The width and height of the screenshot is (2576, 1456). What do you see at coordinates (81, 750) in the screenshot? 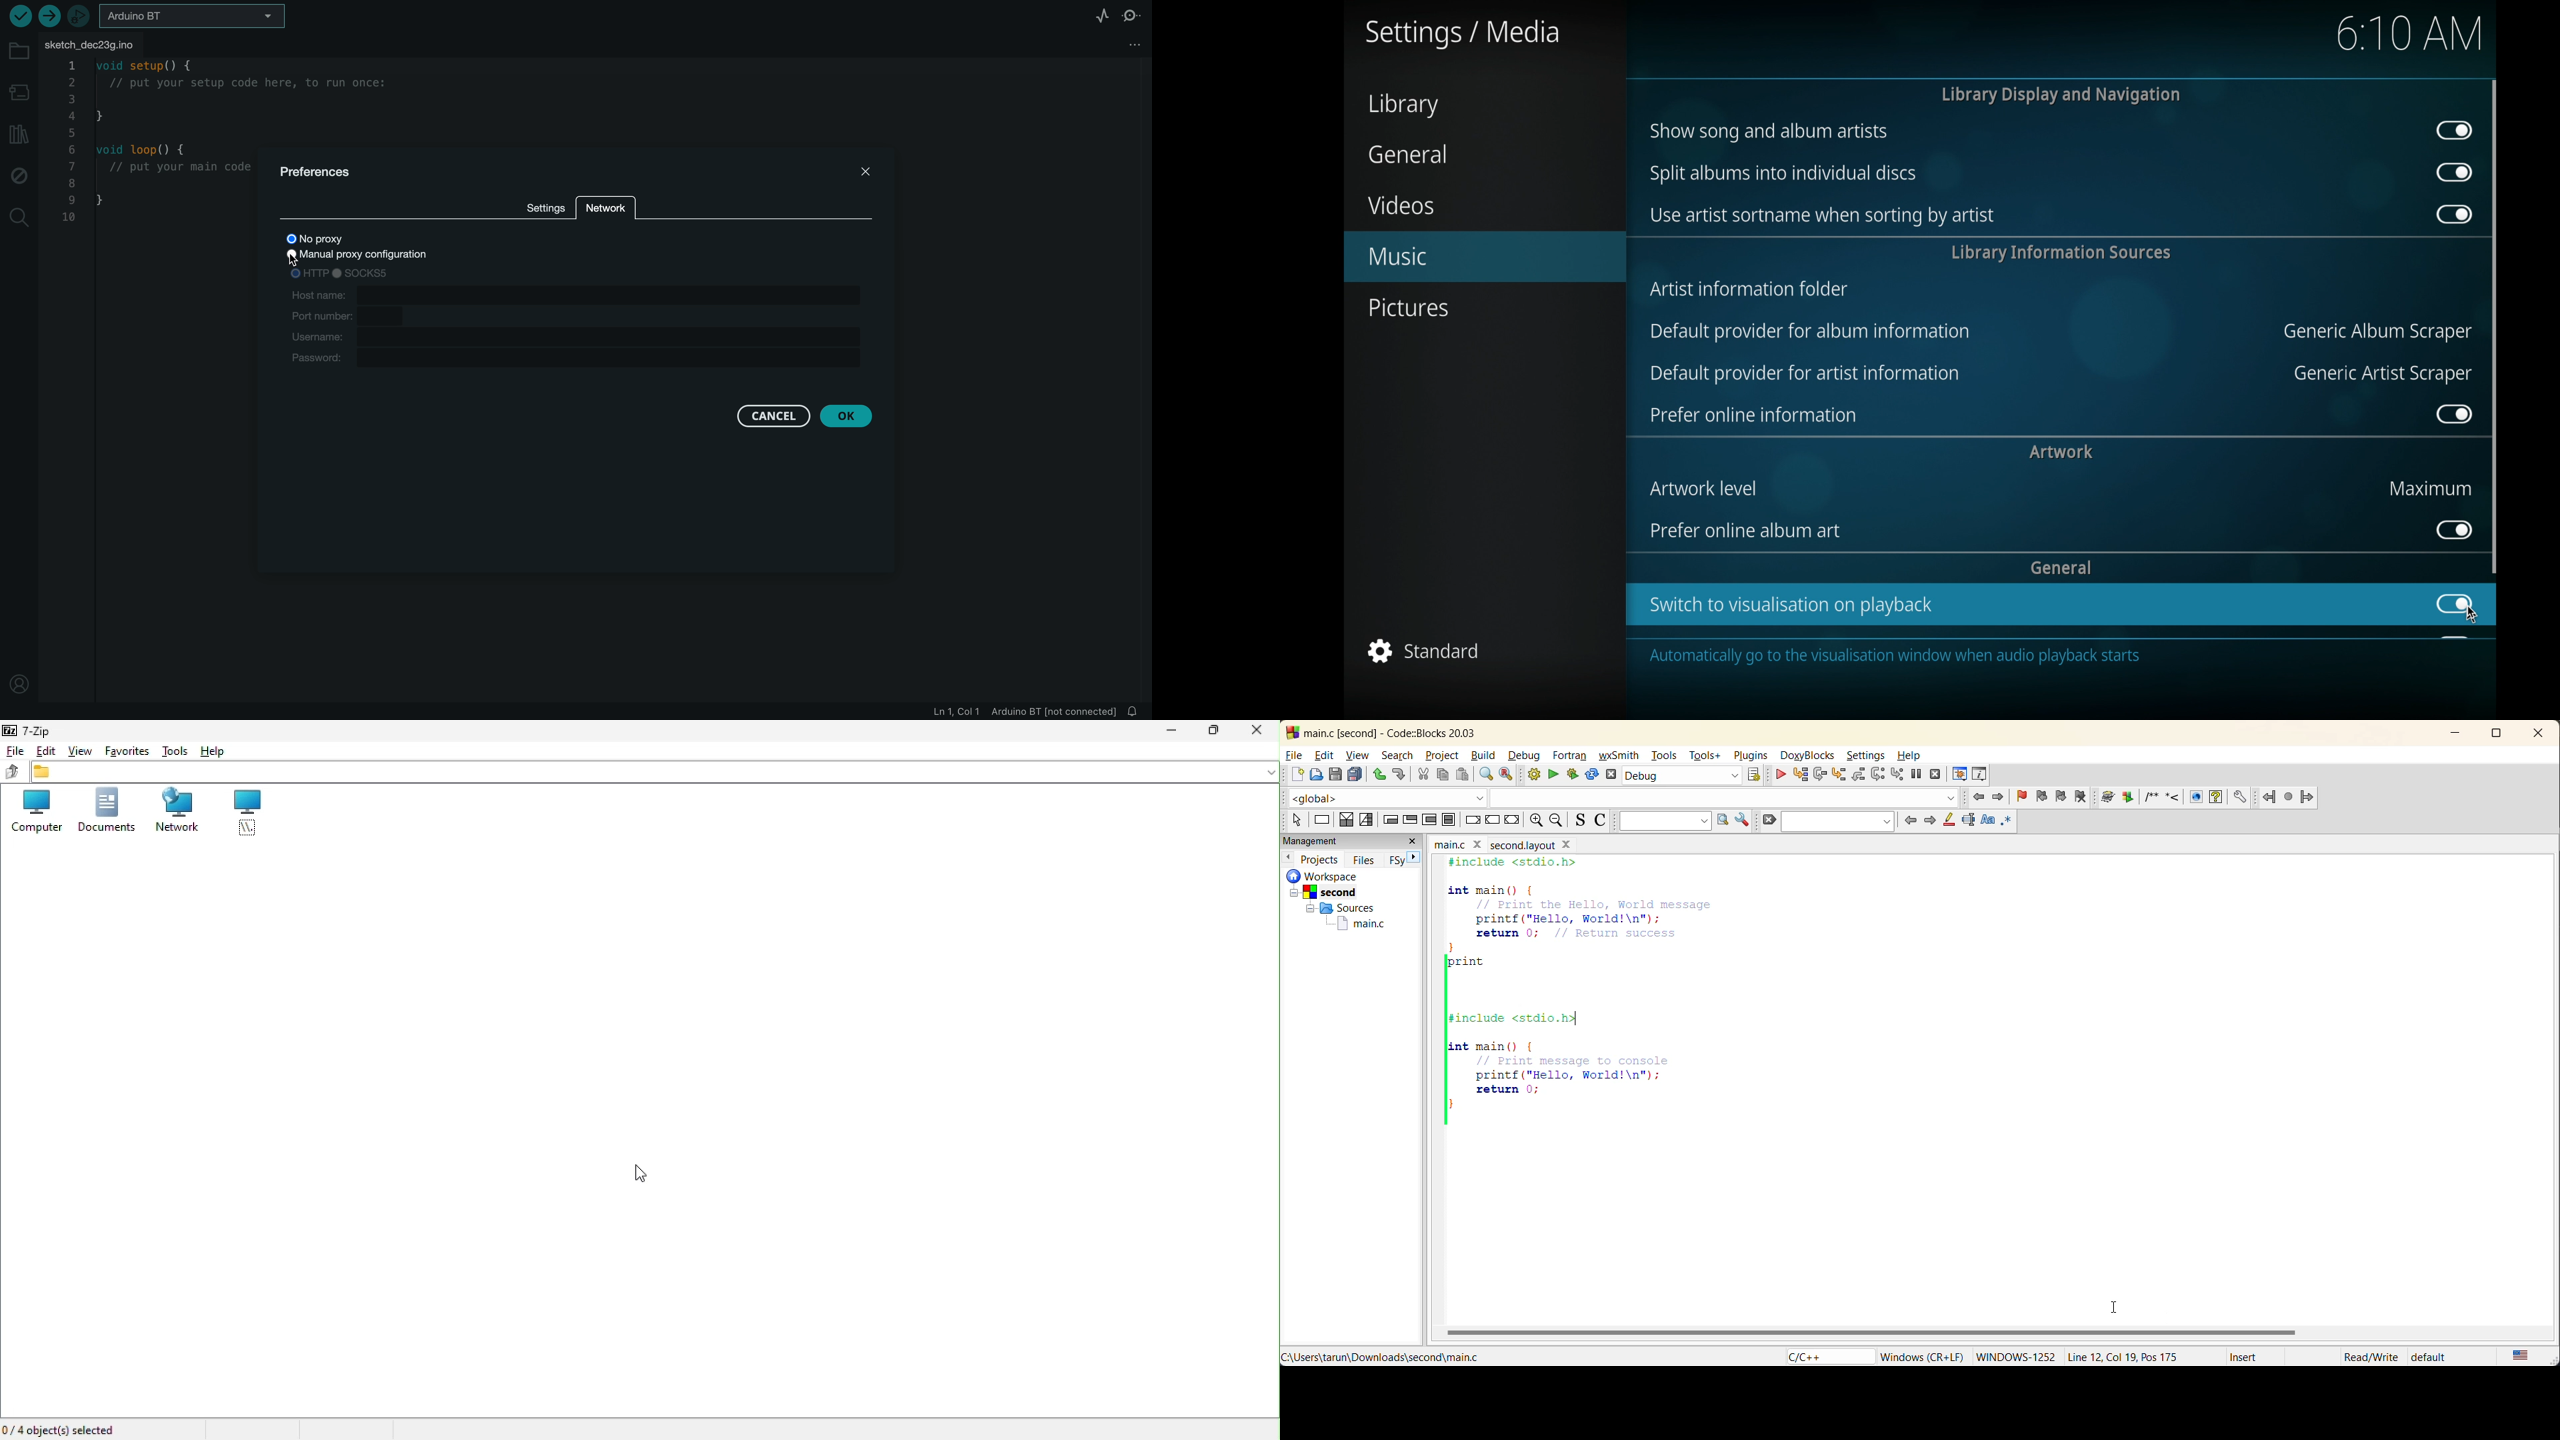
I see `view` at bounding box center [81, 750].